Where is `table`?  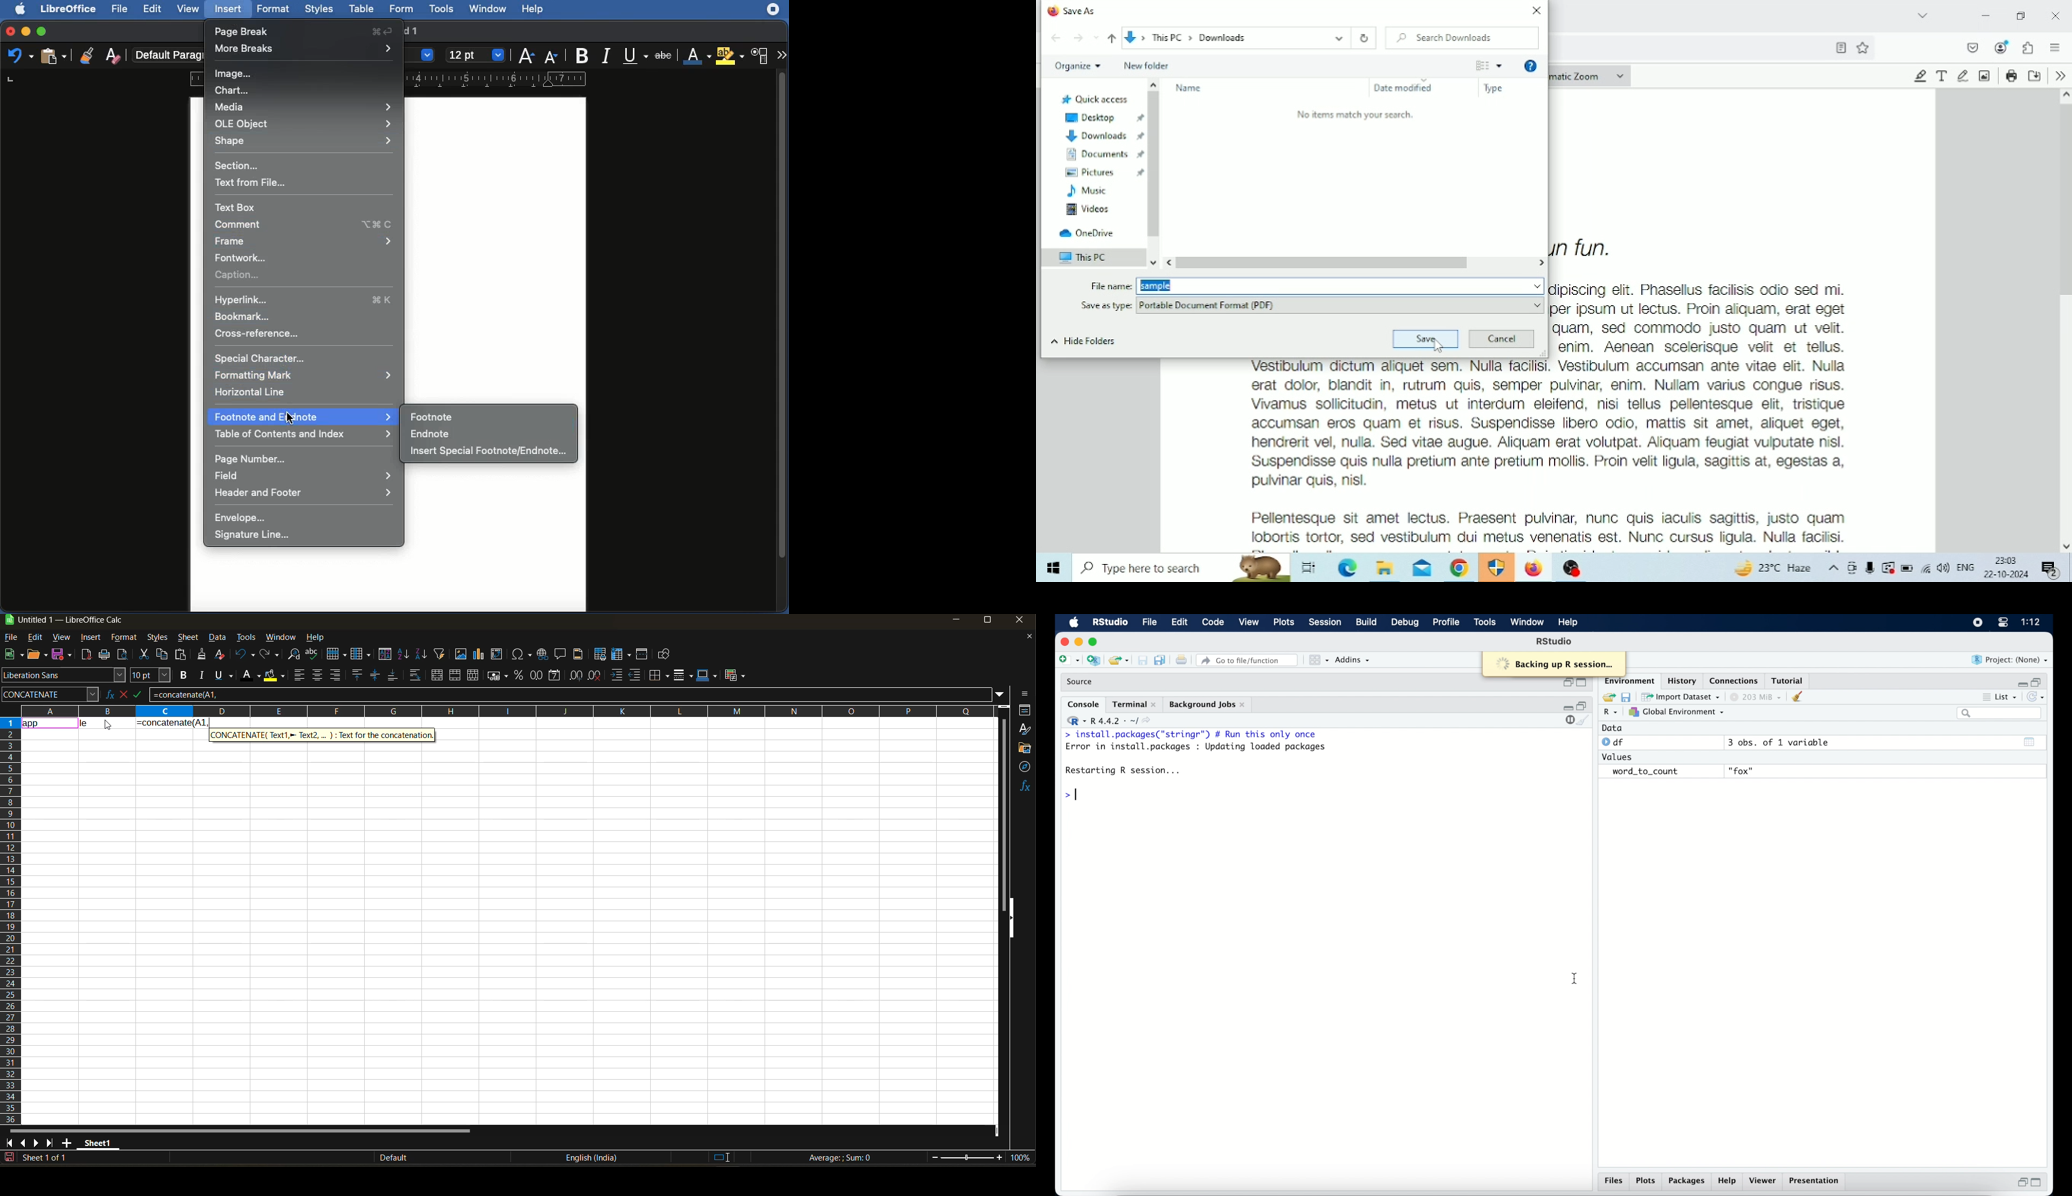 table is located at coordinates (362, 9).